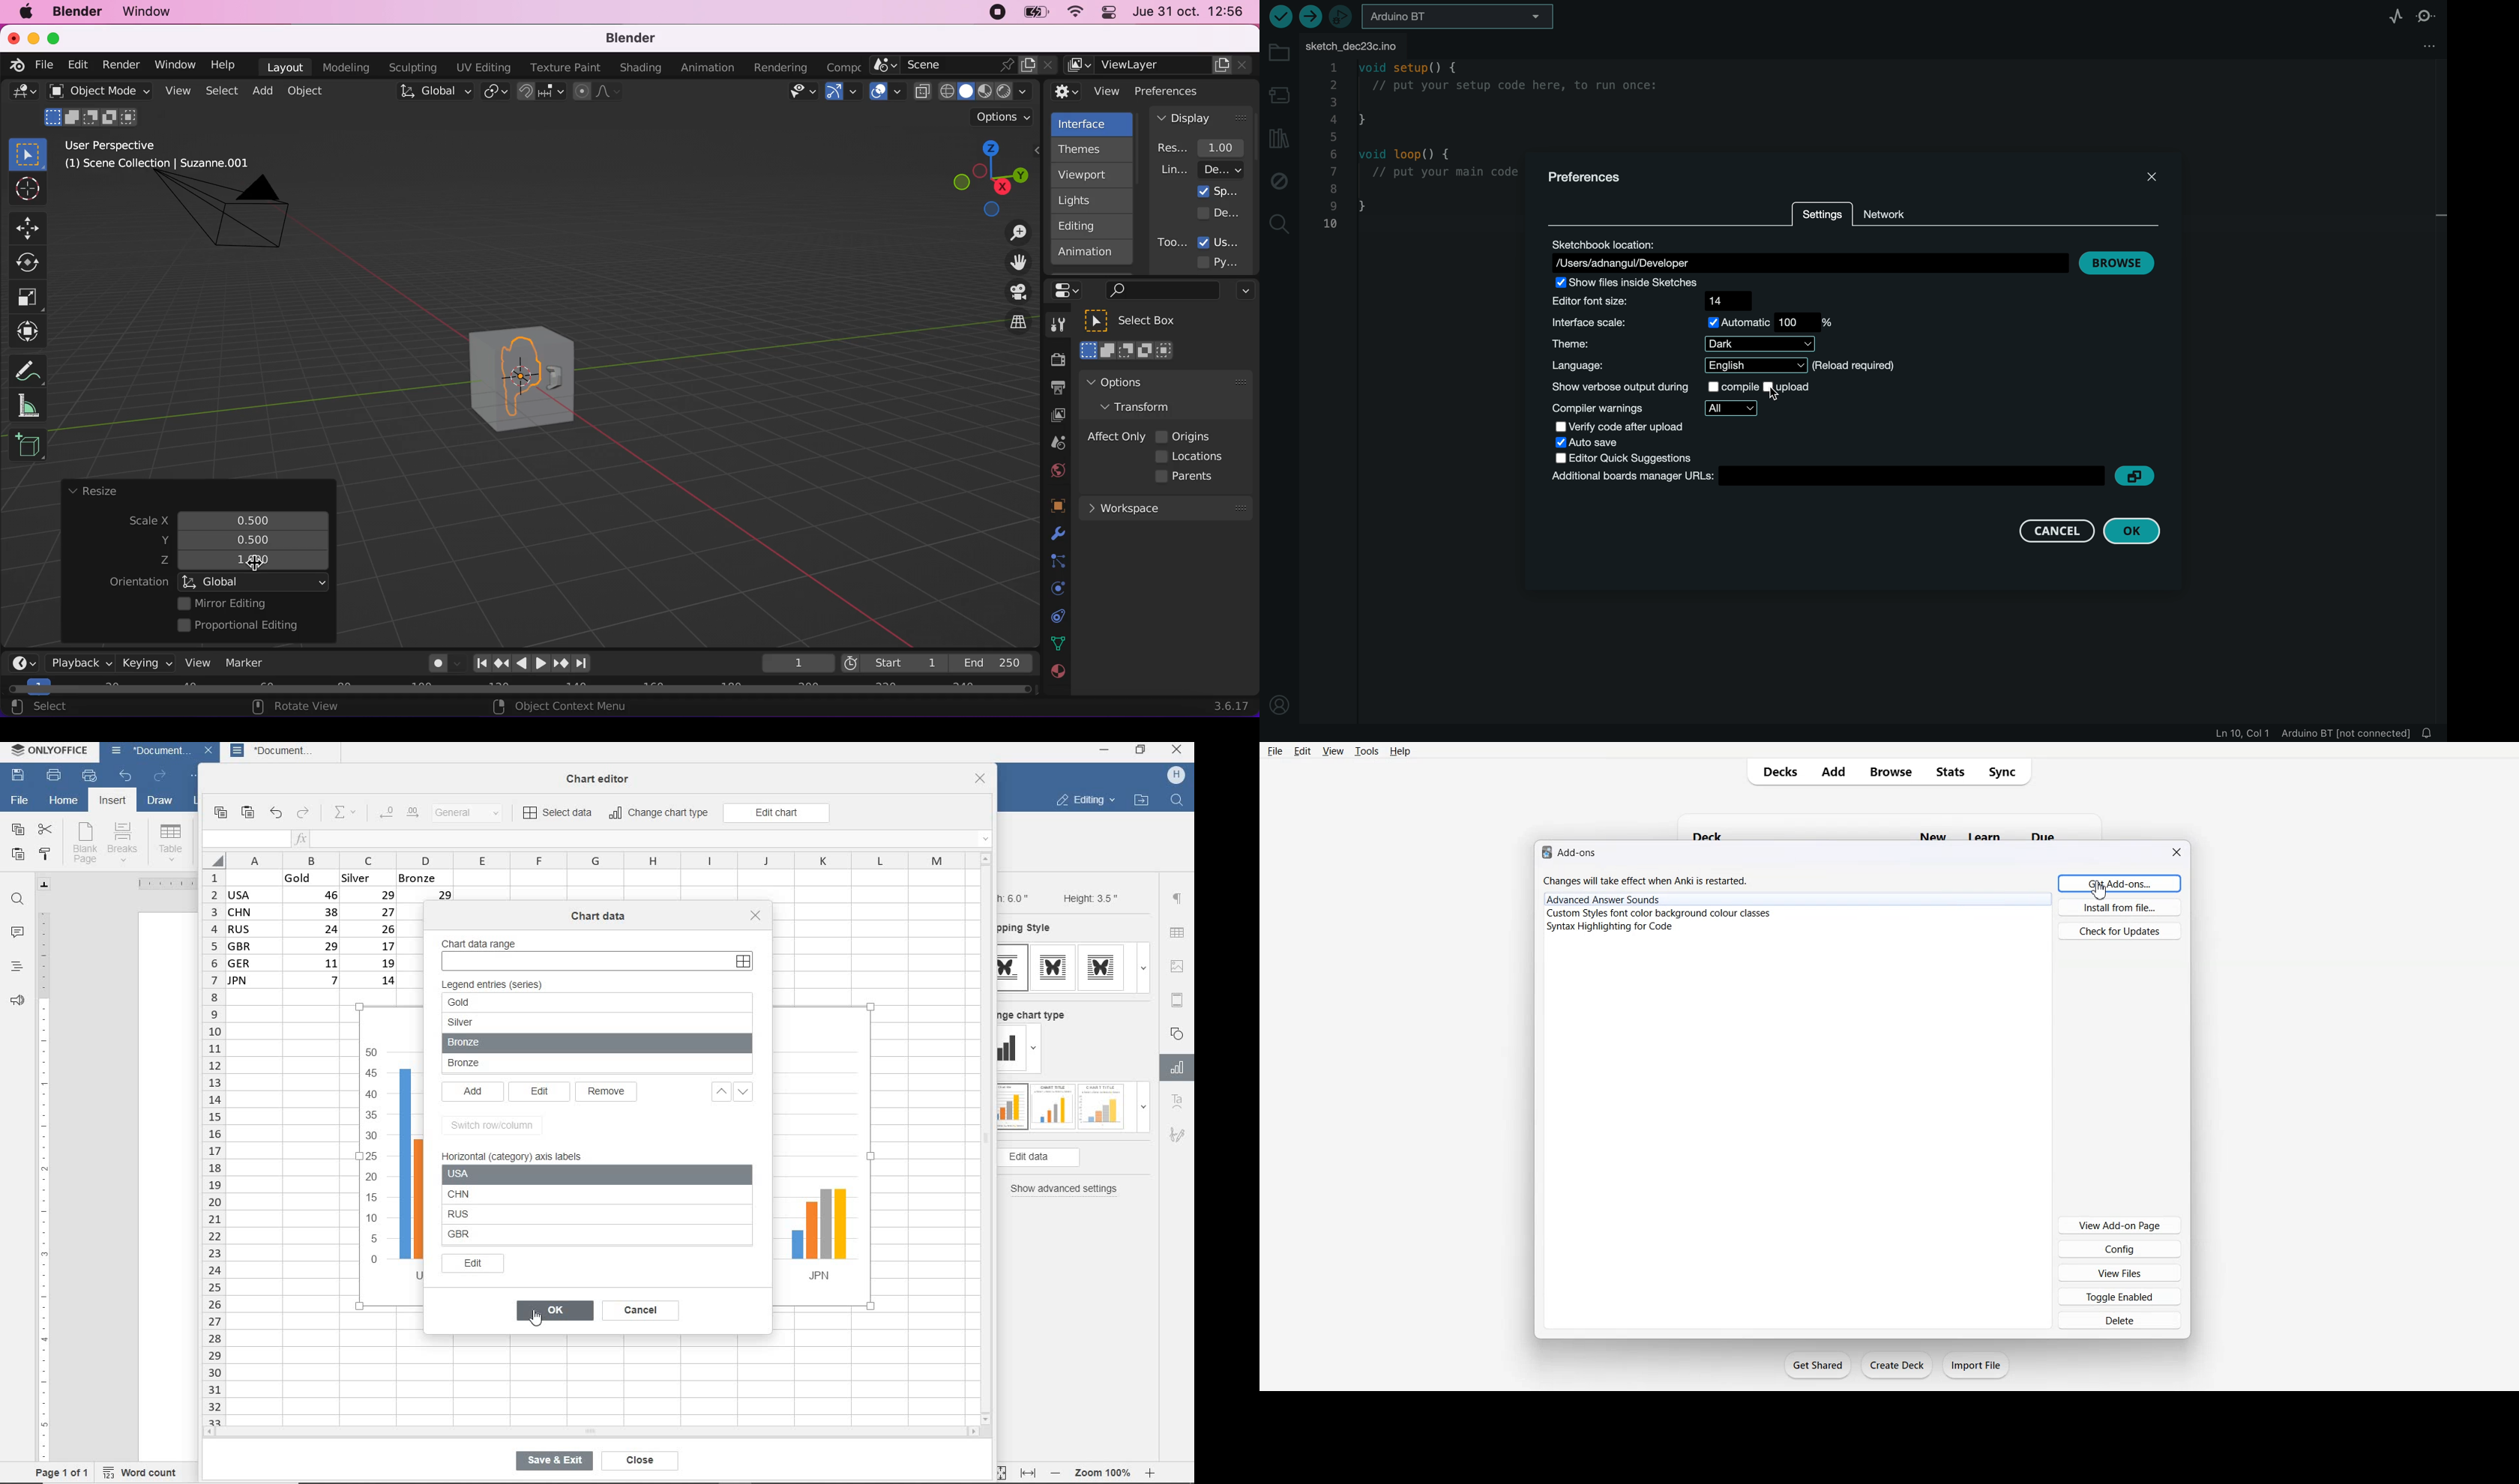 Image resolution: width=2520 pixels, height=1484 pixels. Describe the element at coordinates (1982, 836) in the screenshot. I see `learn` at that location.